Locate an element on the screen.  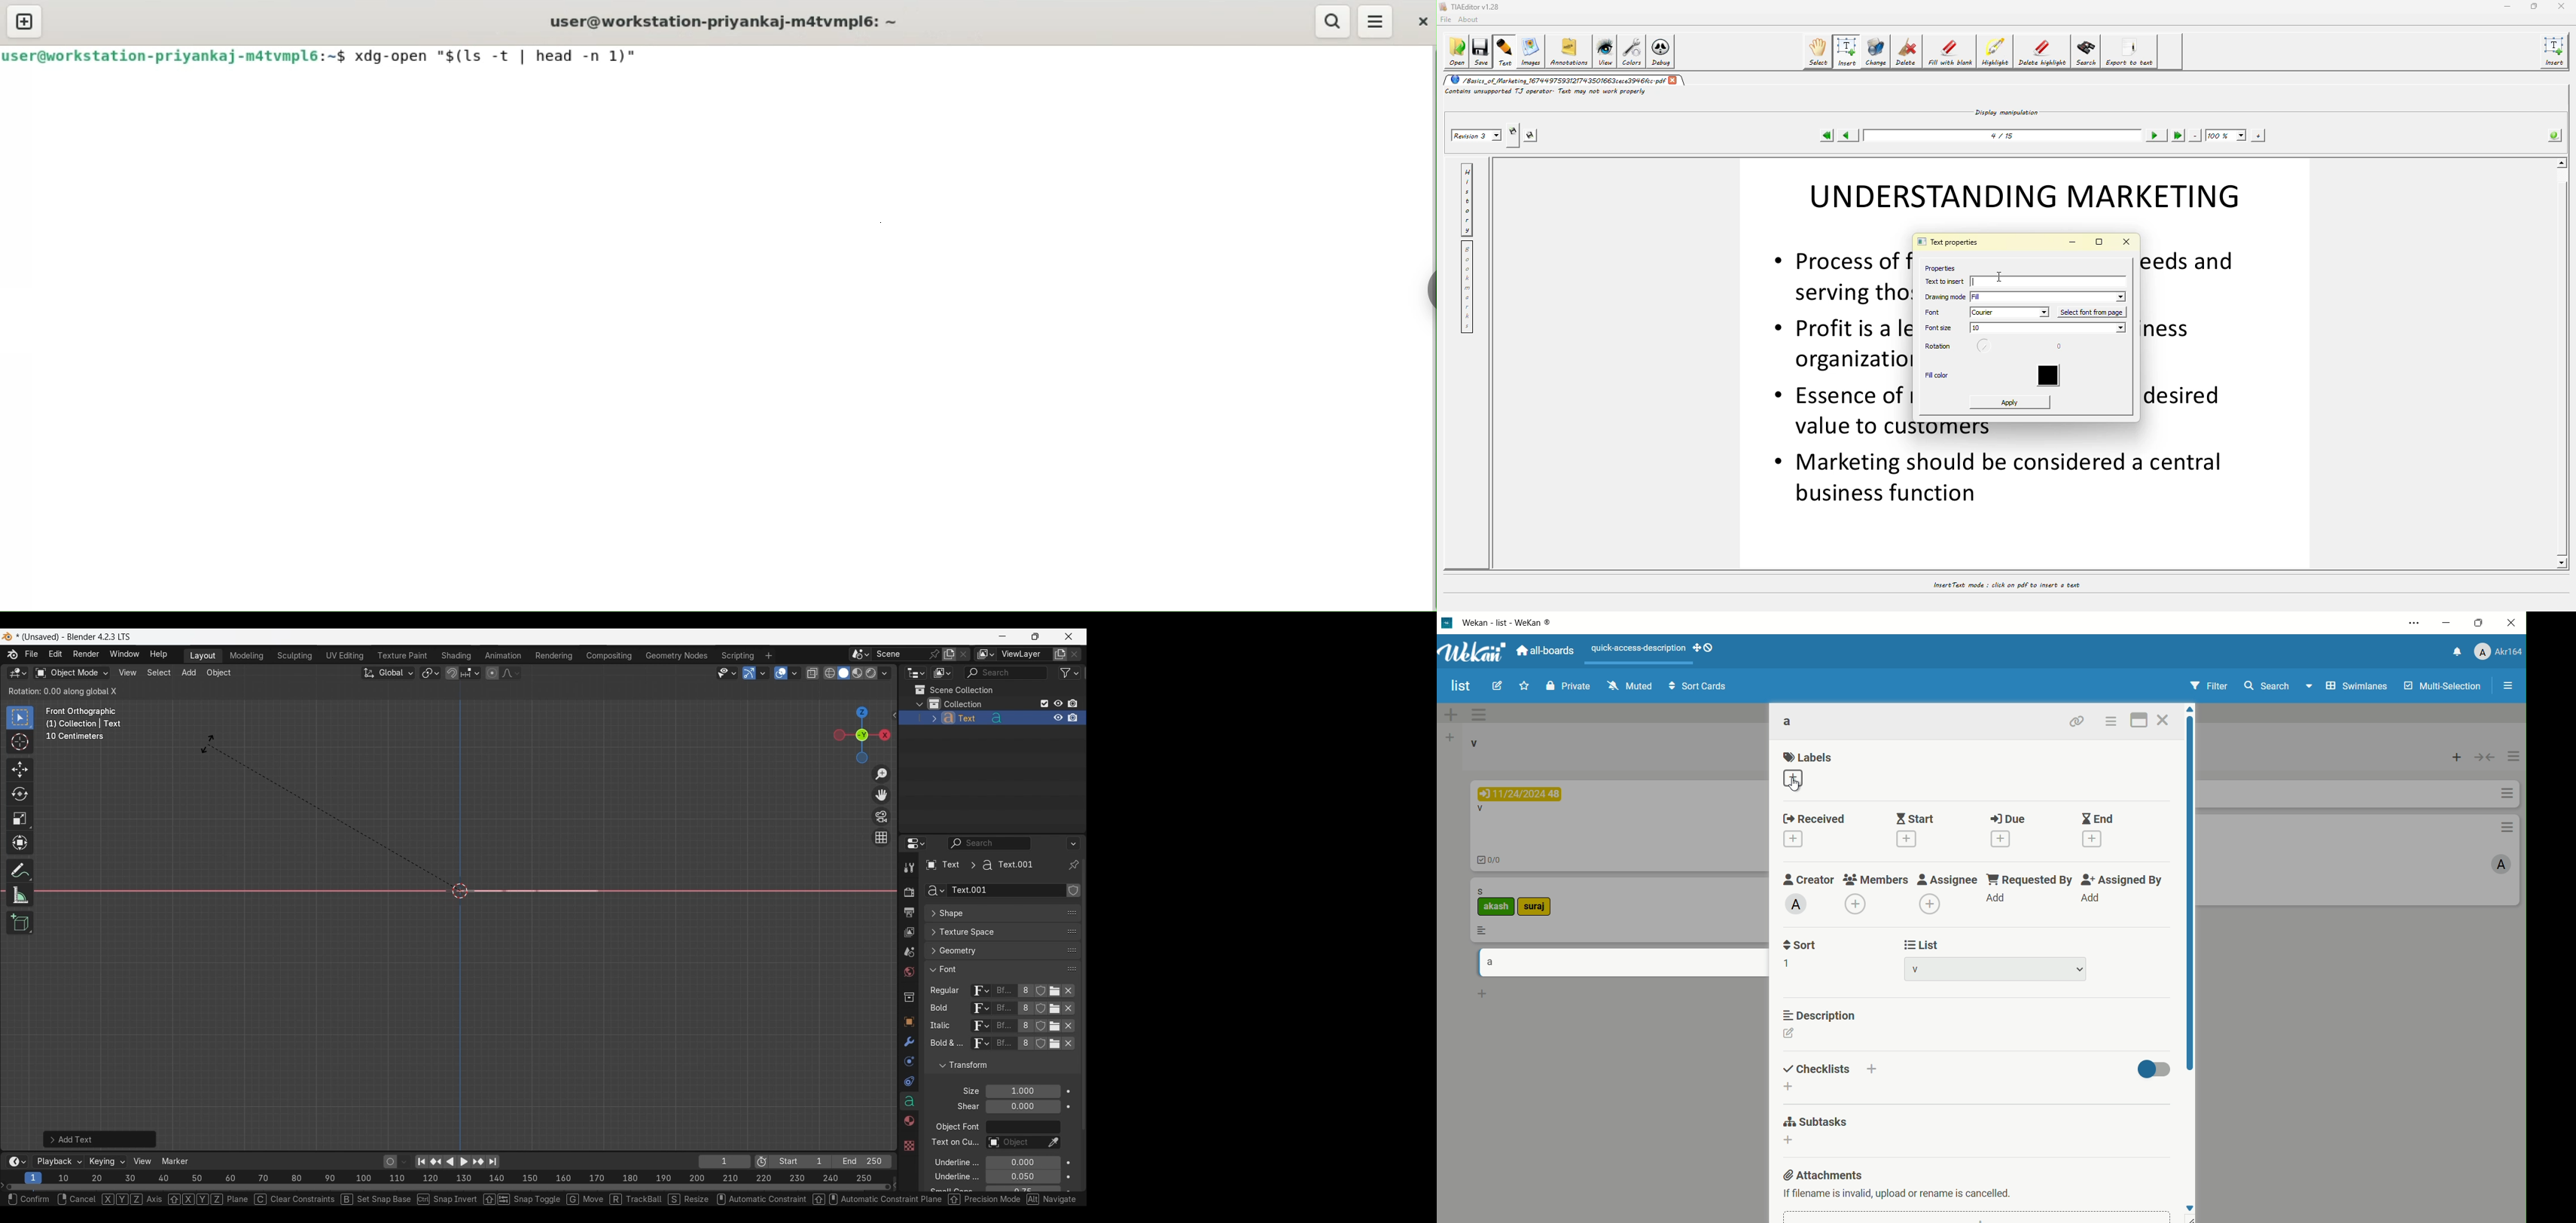
Close interface is located at coordinates (1069, 636).